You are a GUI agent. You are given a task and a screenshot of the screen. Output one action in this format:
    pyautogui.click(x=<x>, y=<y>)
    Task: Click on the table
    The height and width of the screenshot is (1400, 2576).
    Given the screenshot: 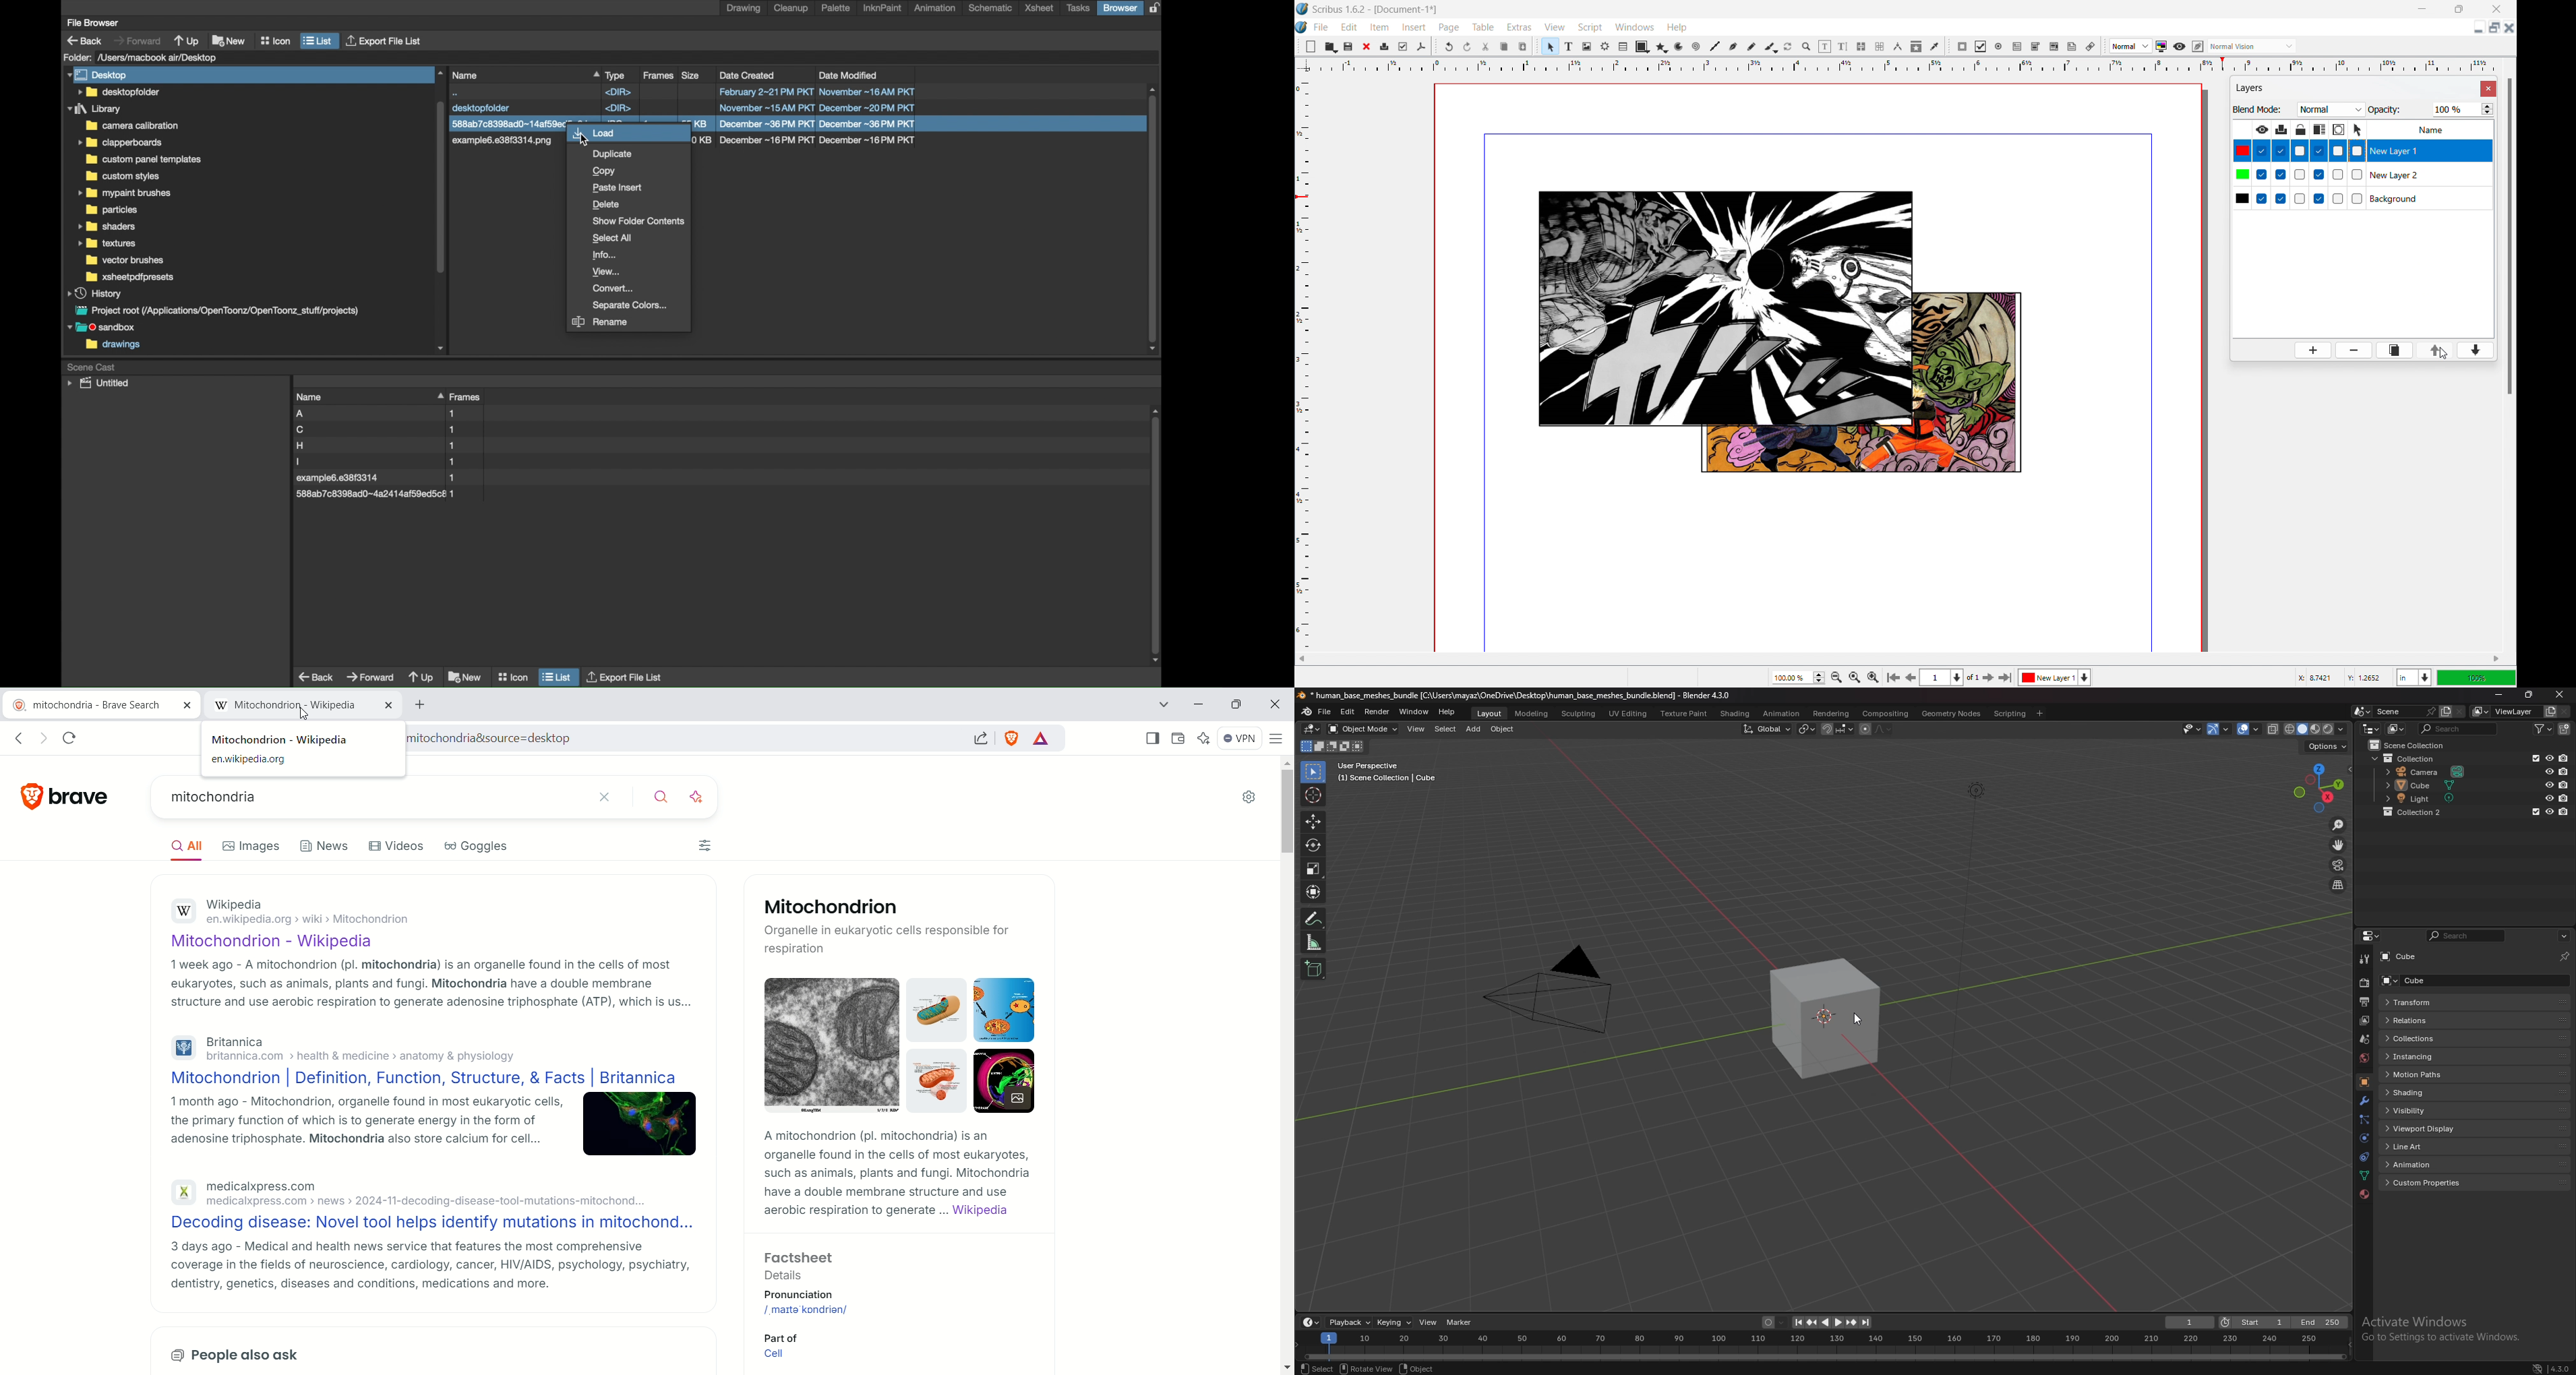 What is the action you would take?
    pyautogui.click(x=1623, y=46)
    